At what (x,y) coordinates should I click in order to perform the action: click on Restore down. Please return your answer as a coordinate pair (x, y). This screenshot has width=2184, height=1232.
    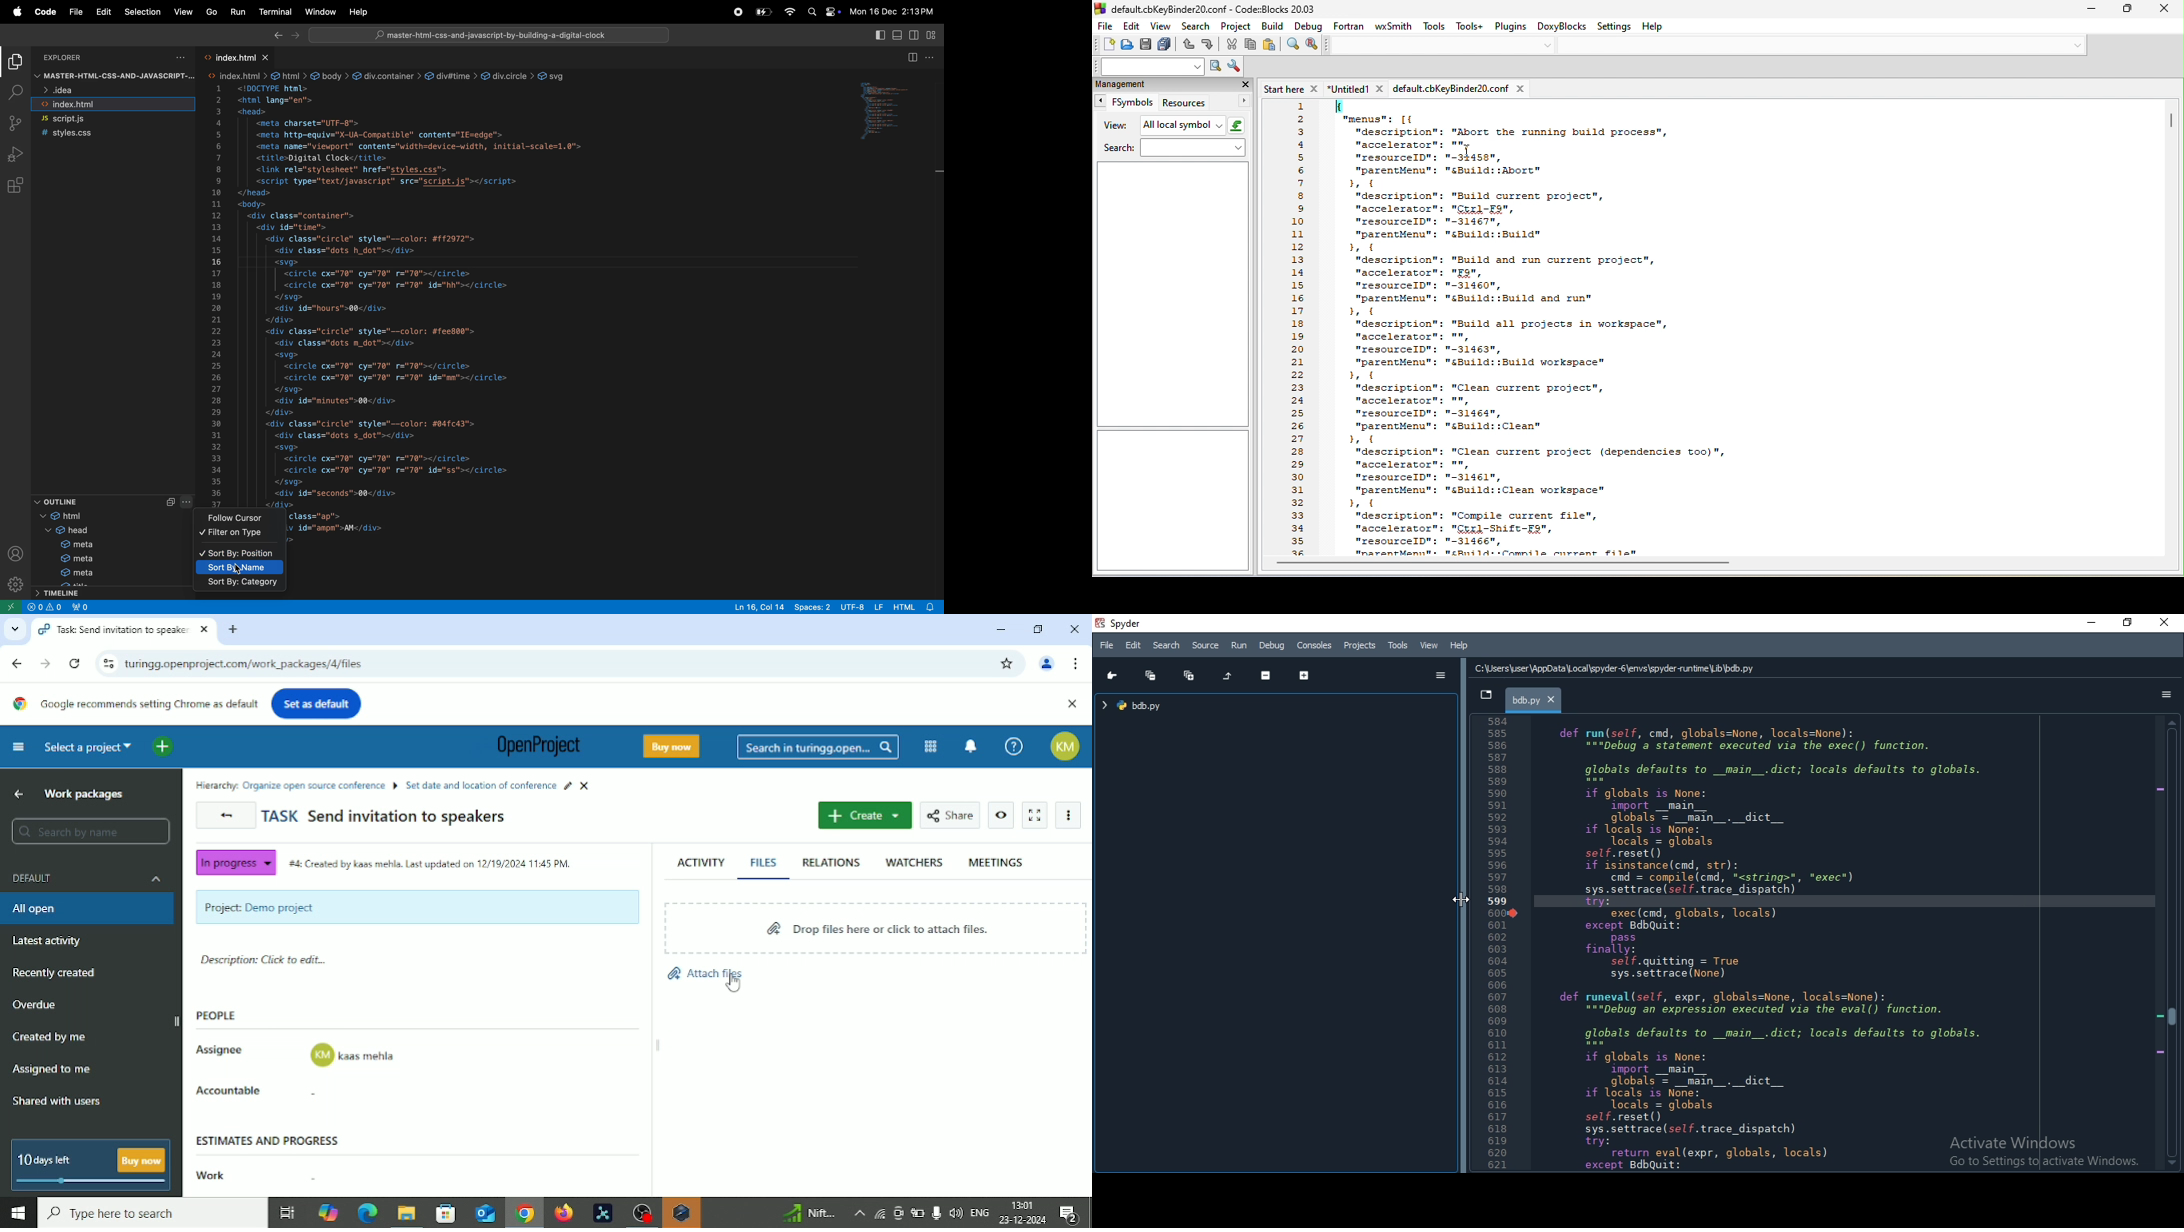
    Looking at the image, I should click on (1040, 628).